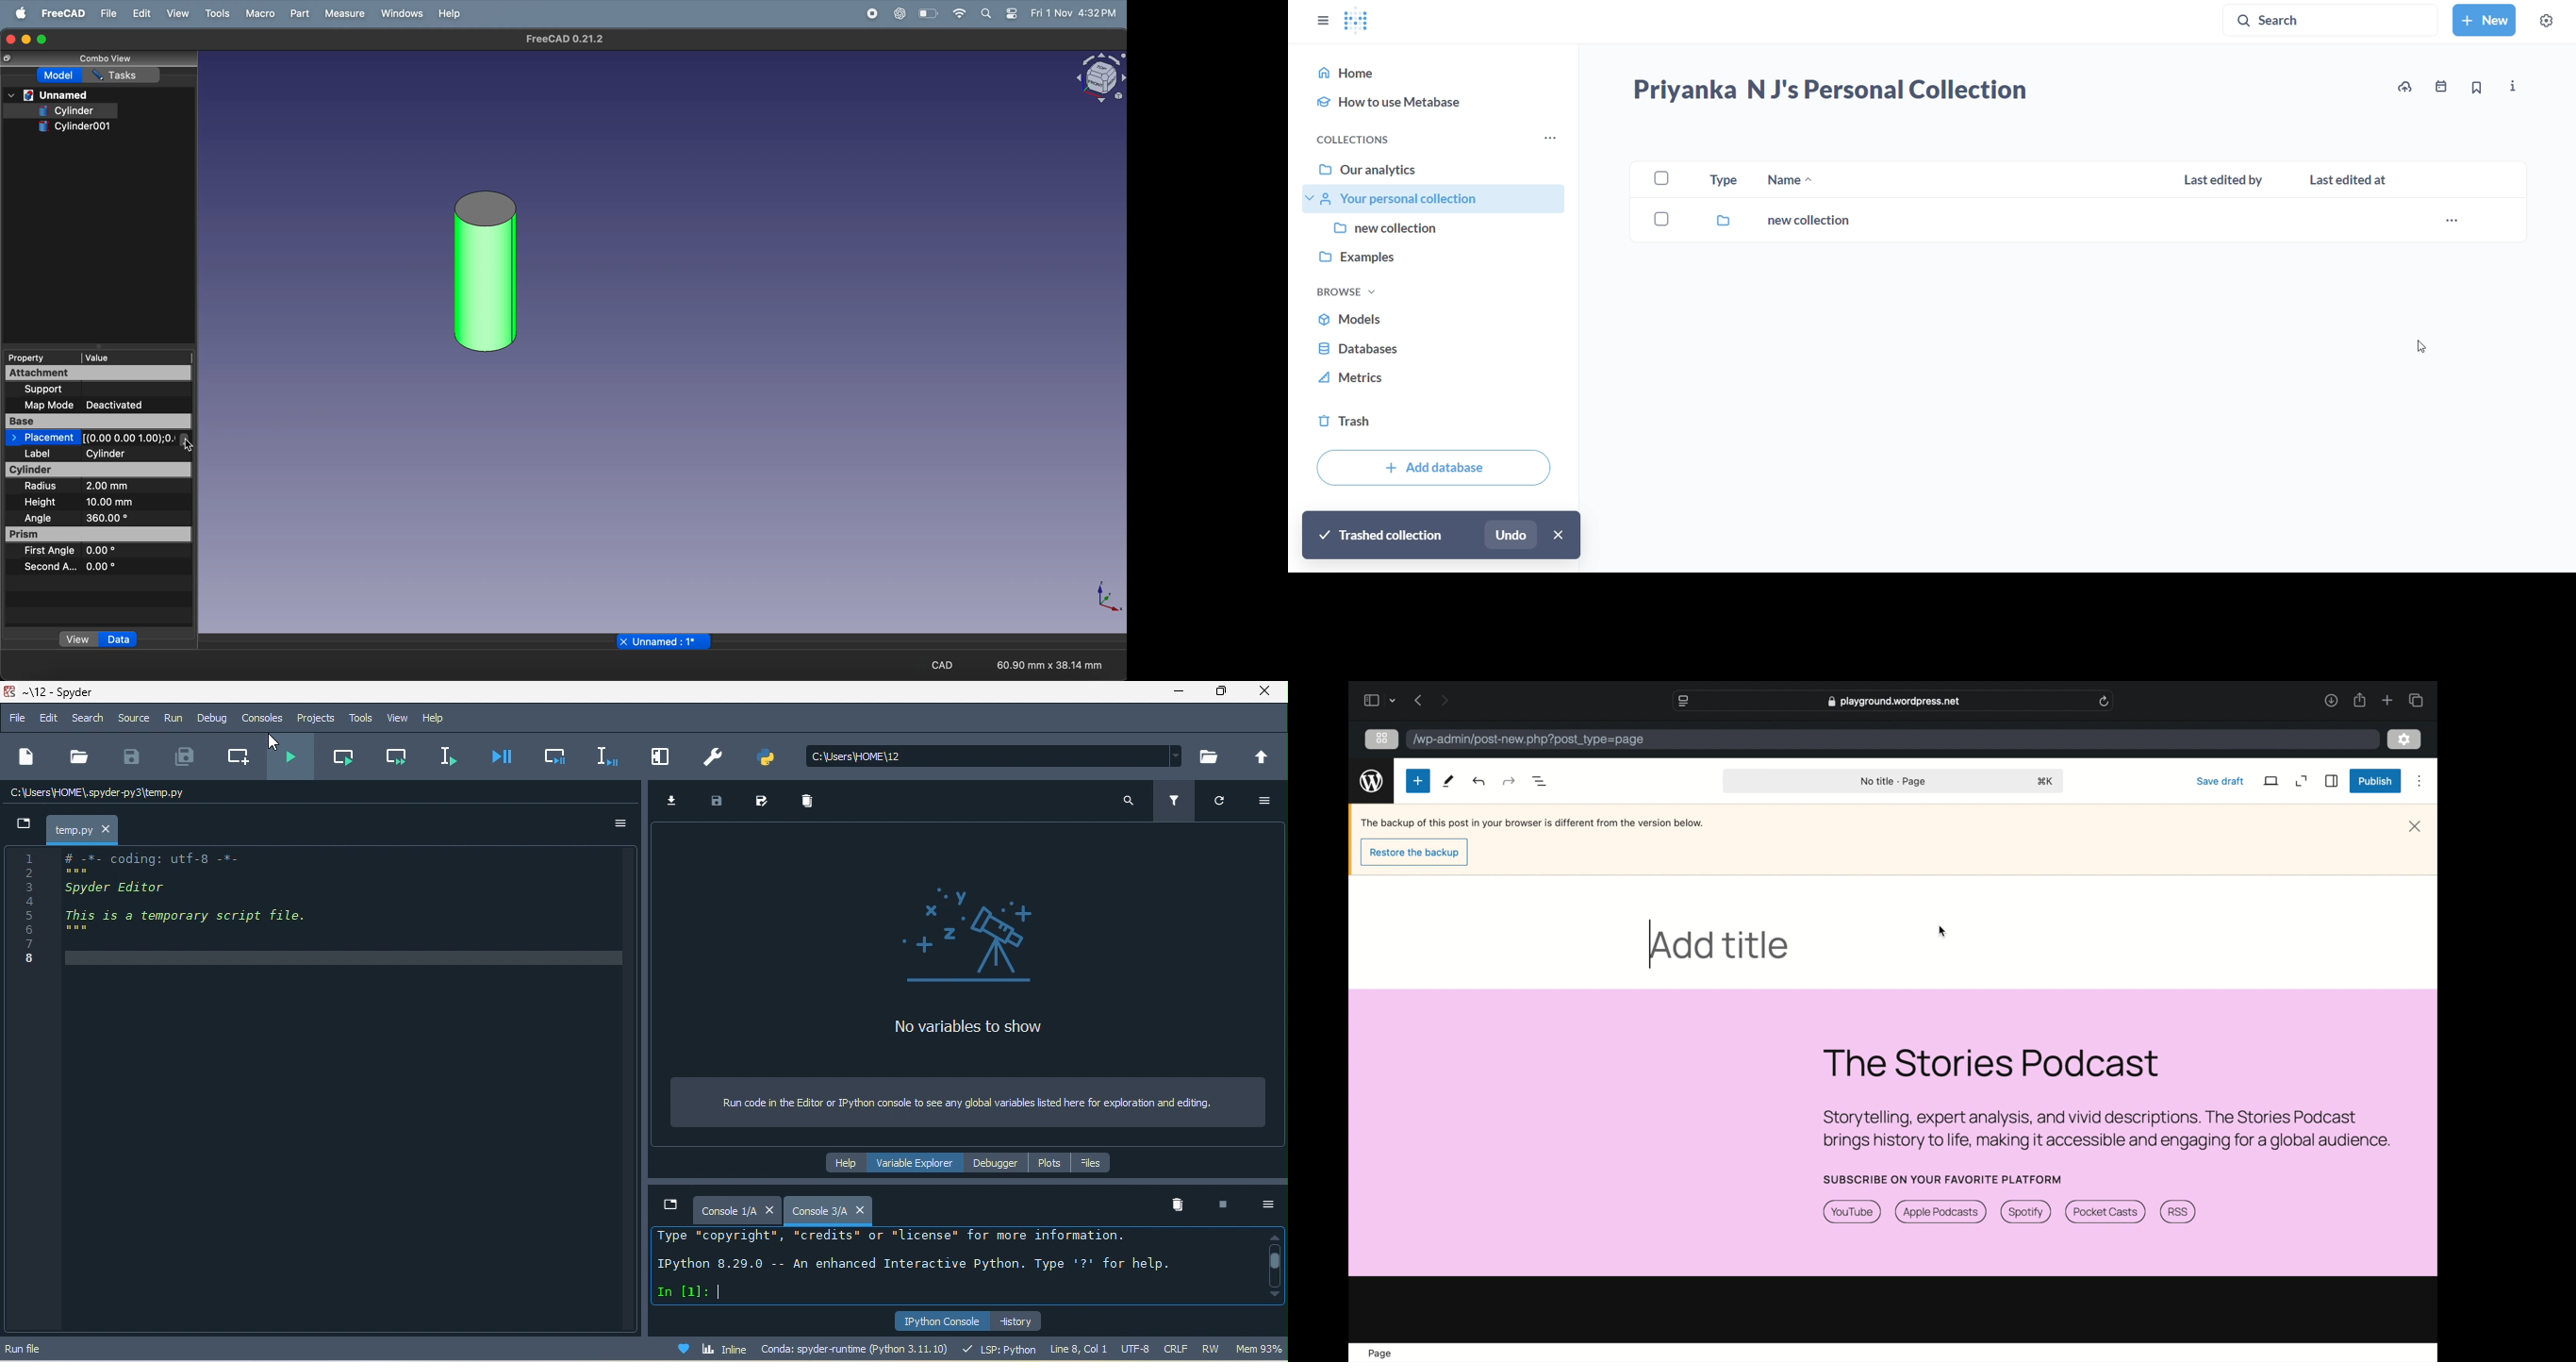  I want to click on add title, so click(1722, 945).